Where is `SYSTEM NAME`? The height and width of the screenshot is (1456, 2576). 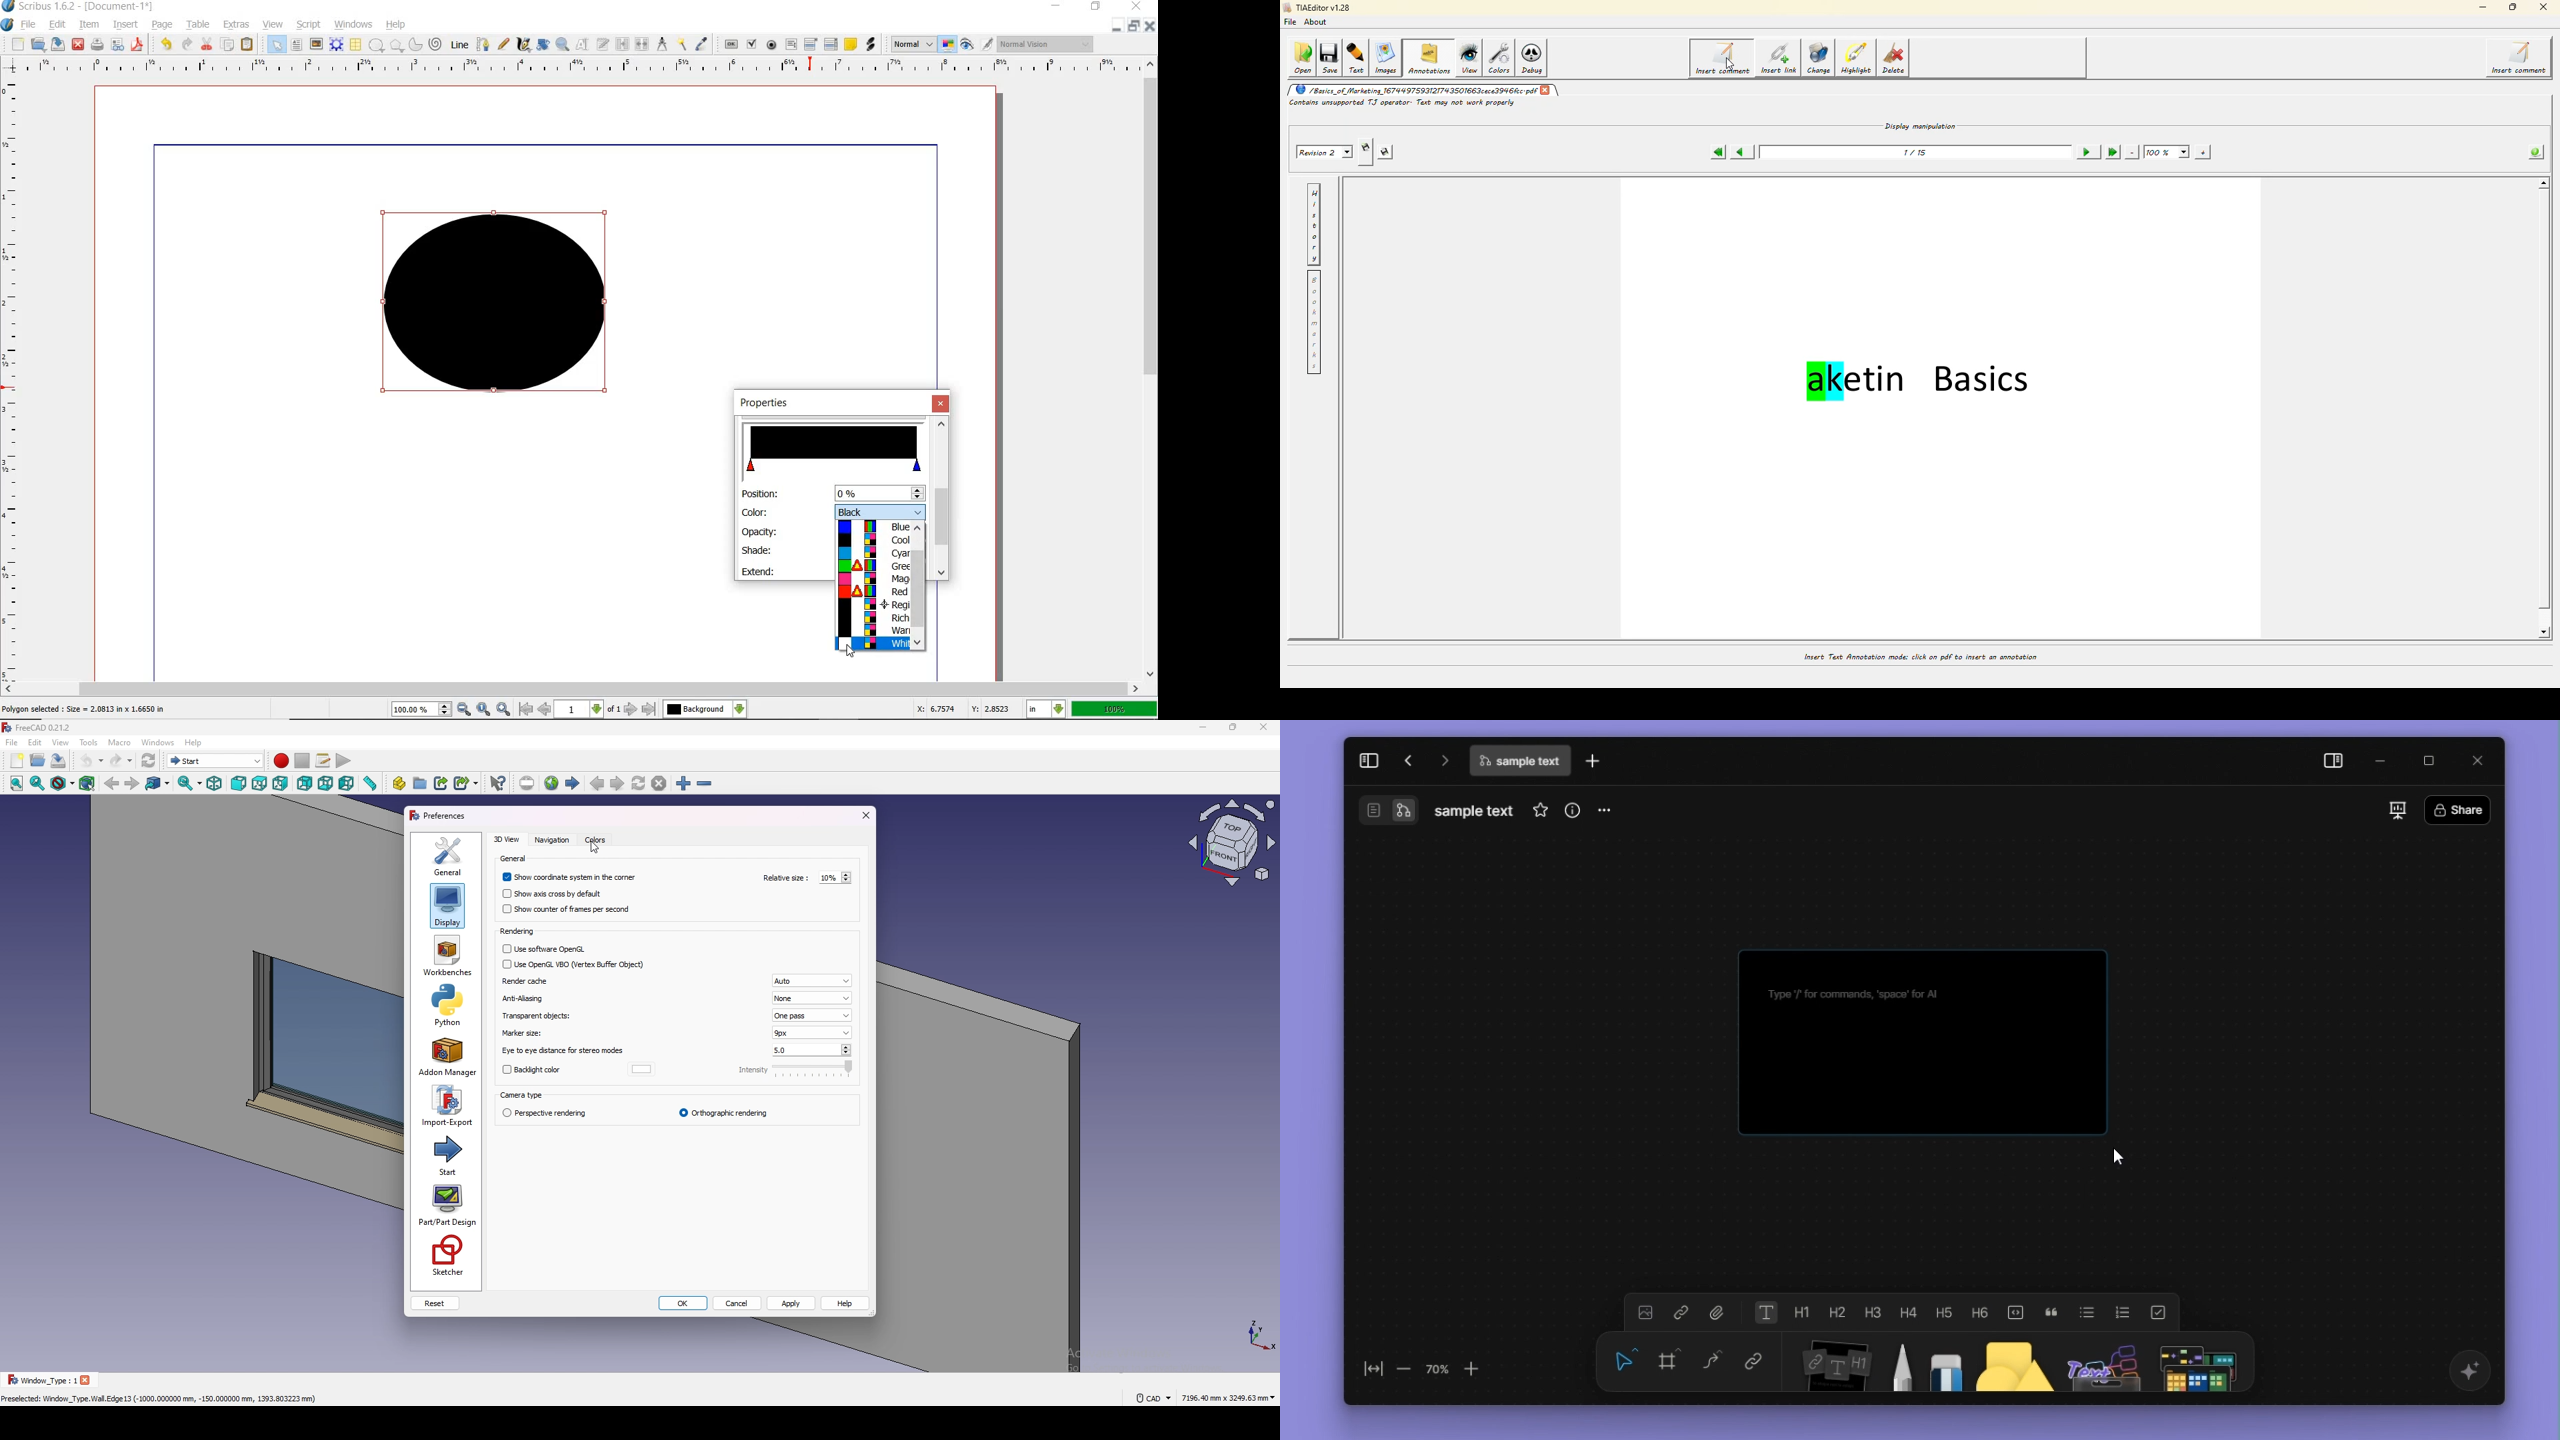 SYSTEM NAME is located at coordinates (79, 6).